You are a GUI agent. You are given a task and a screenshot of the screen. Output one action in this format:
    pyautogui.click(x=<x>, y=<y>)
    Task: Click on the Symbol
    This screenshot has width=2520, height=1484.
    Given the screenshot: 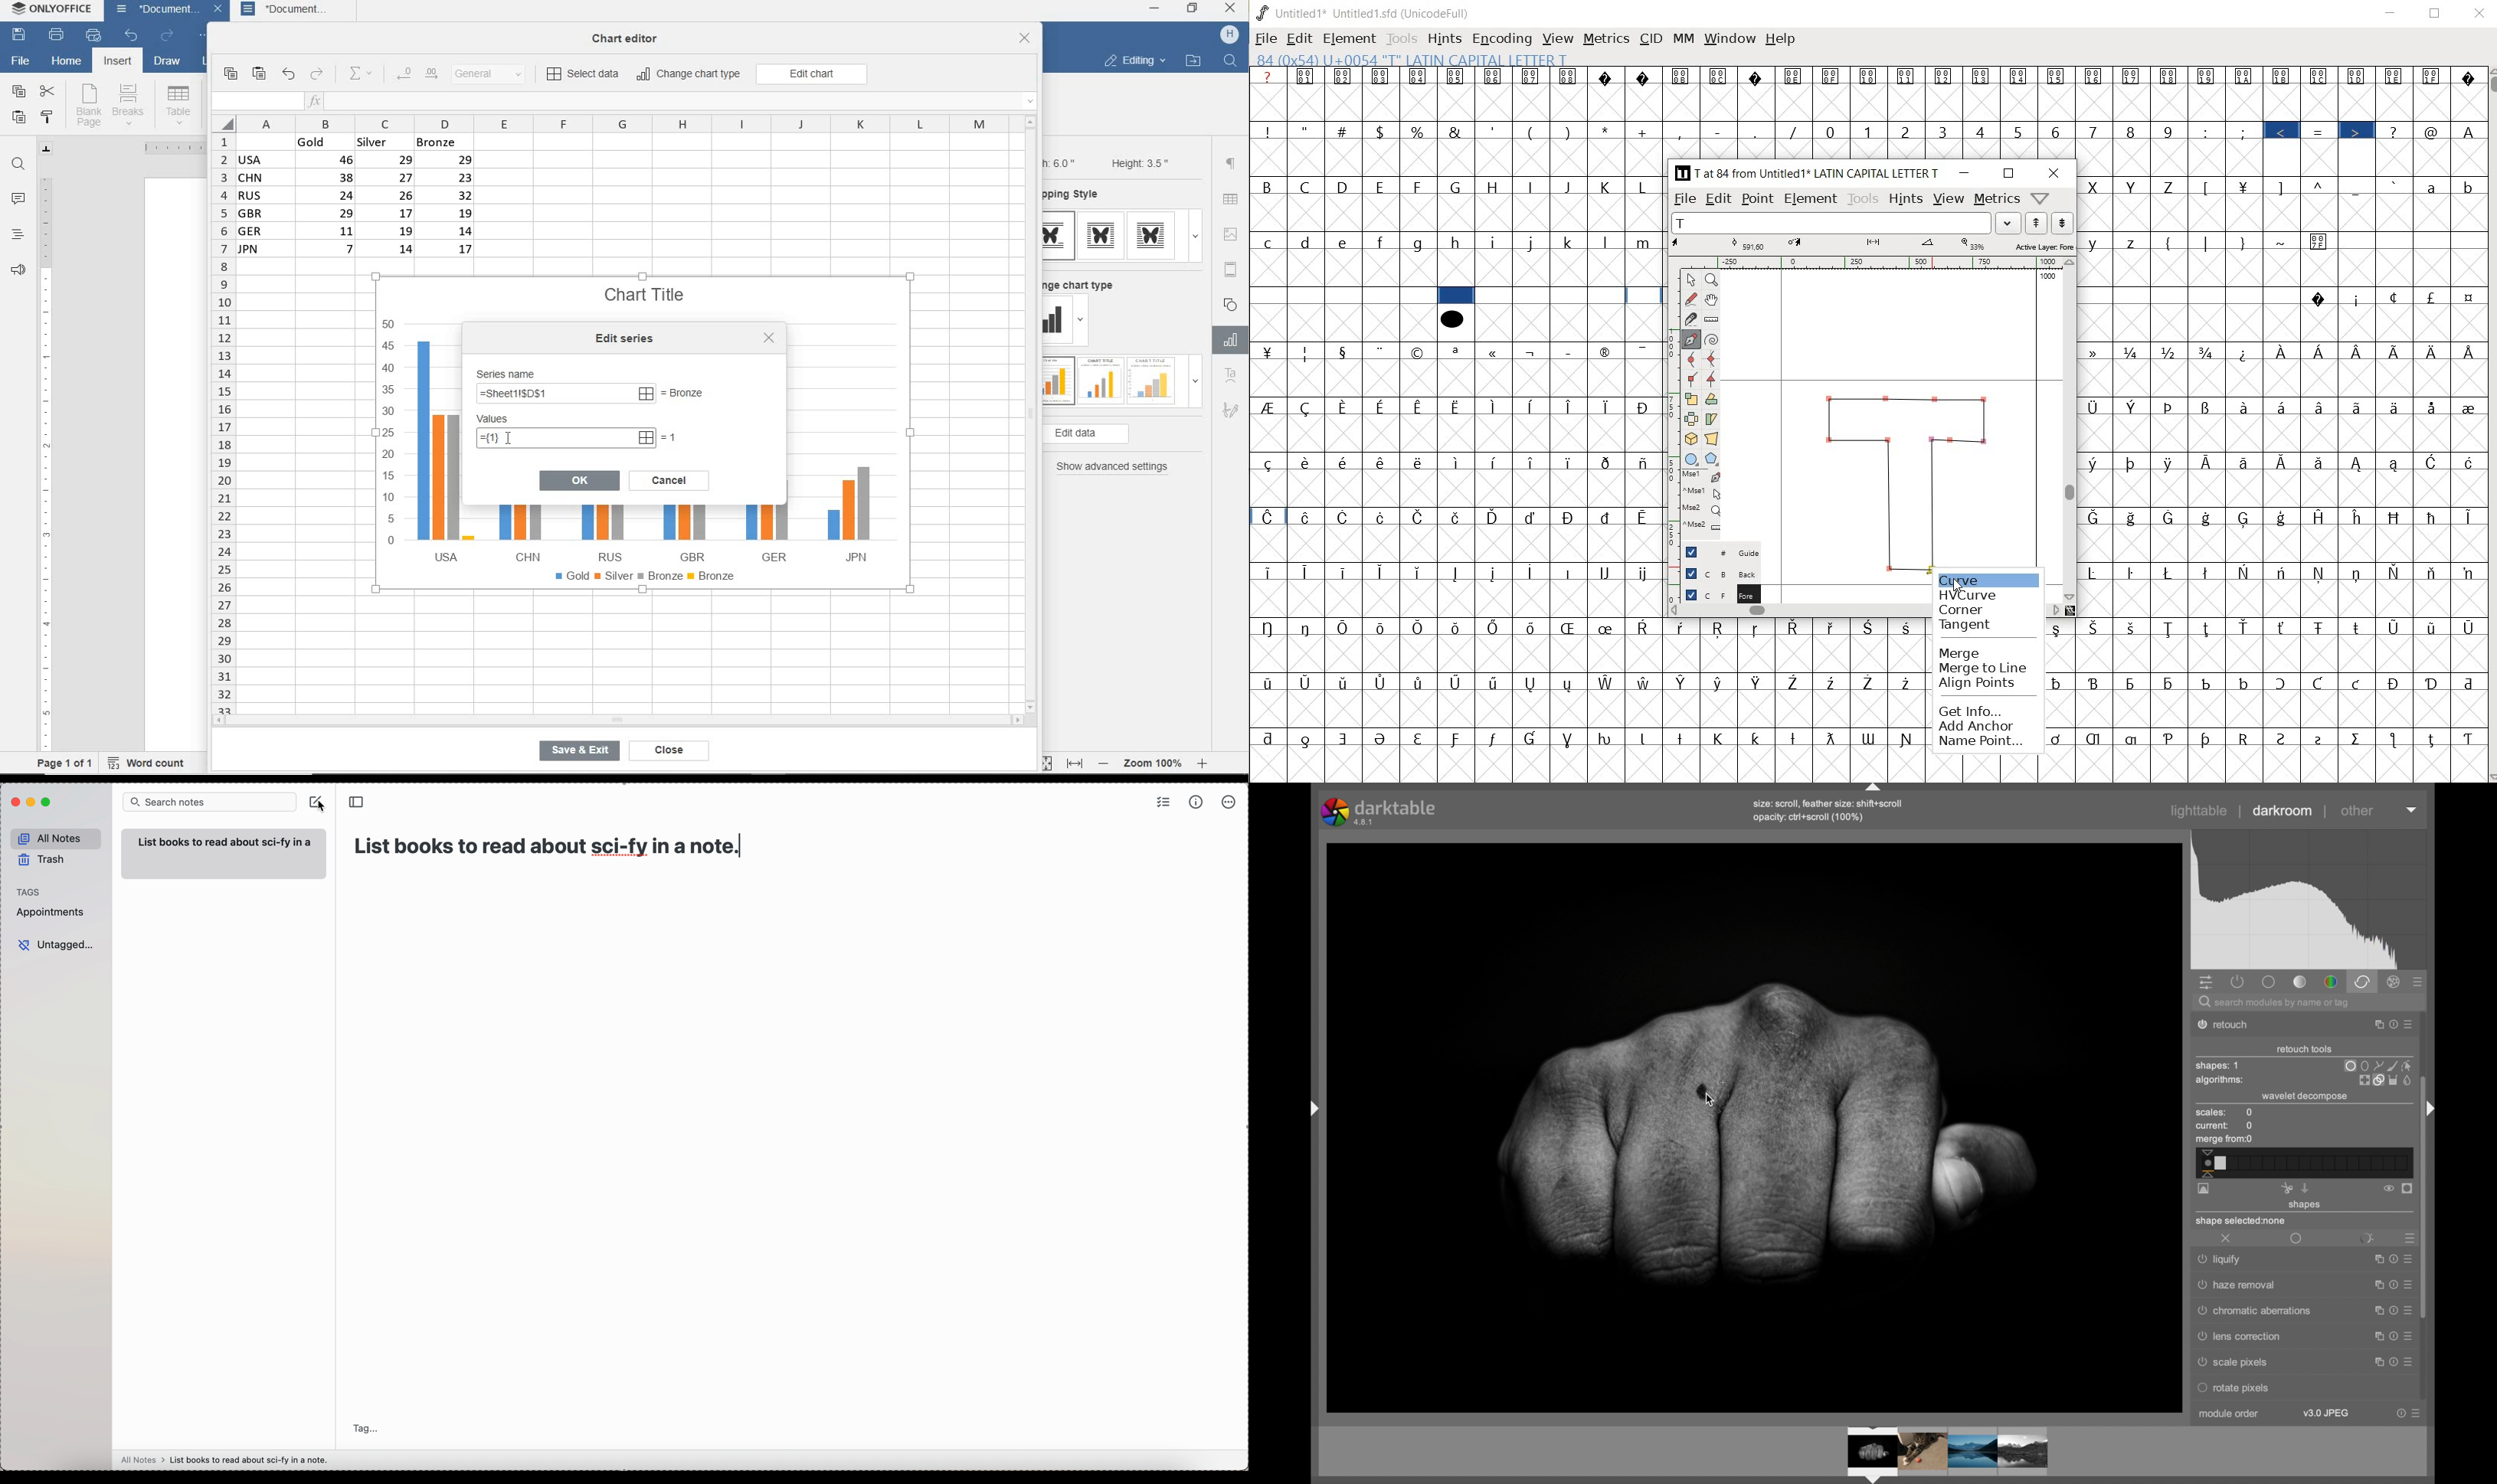 What is the action you would take?
    pyautogui.click(x=1496, y=517)
    